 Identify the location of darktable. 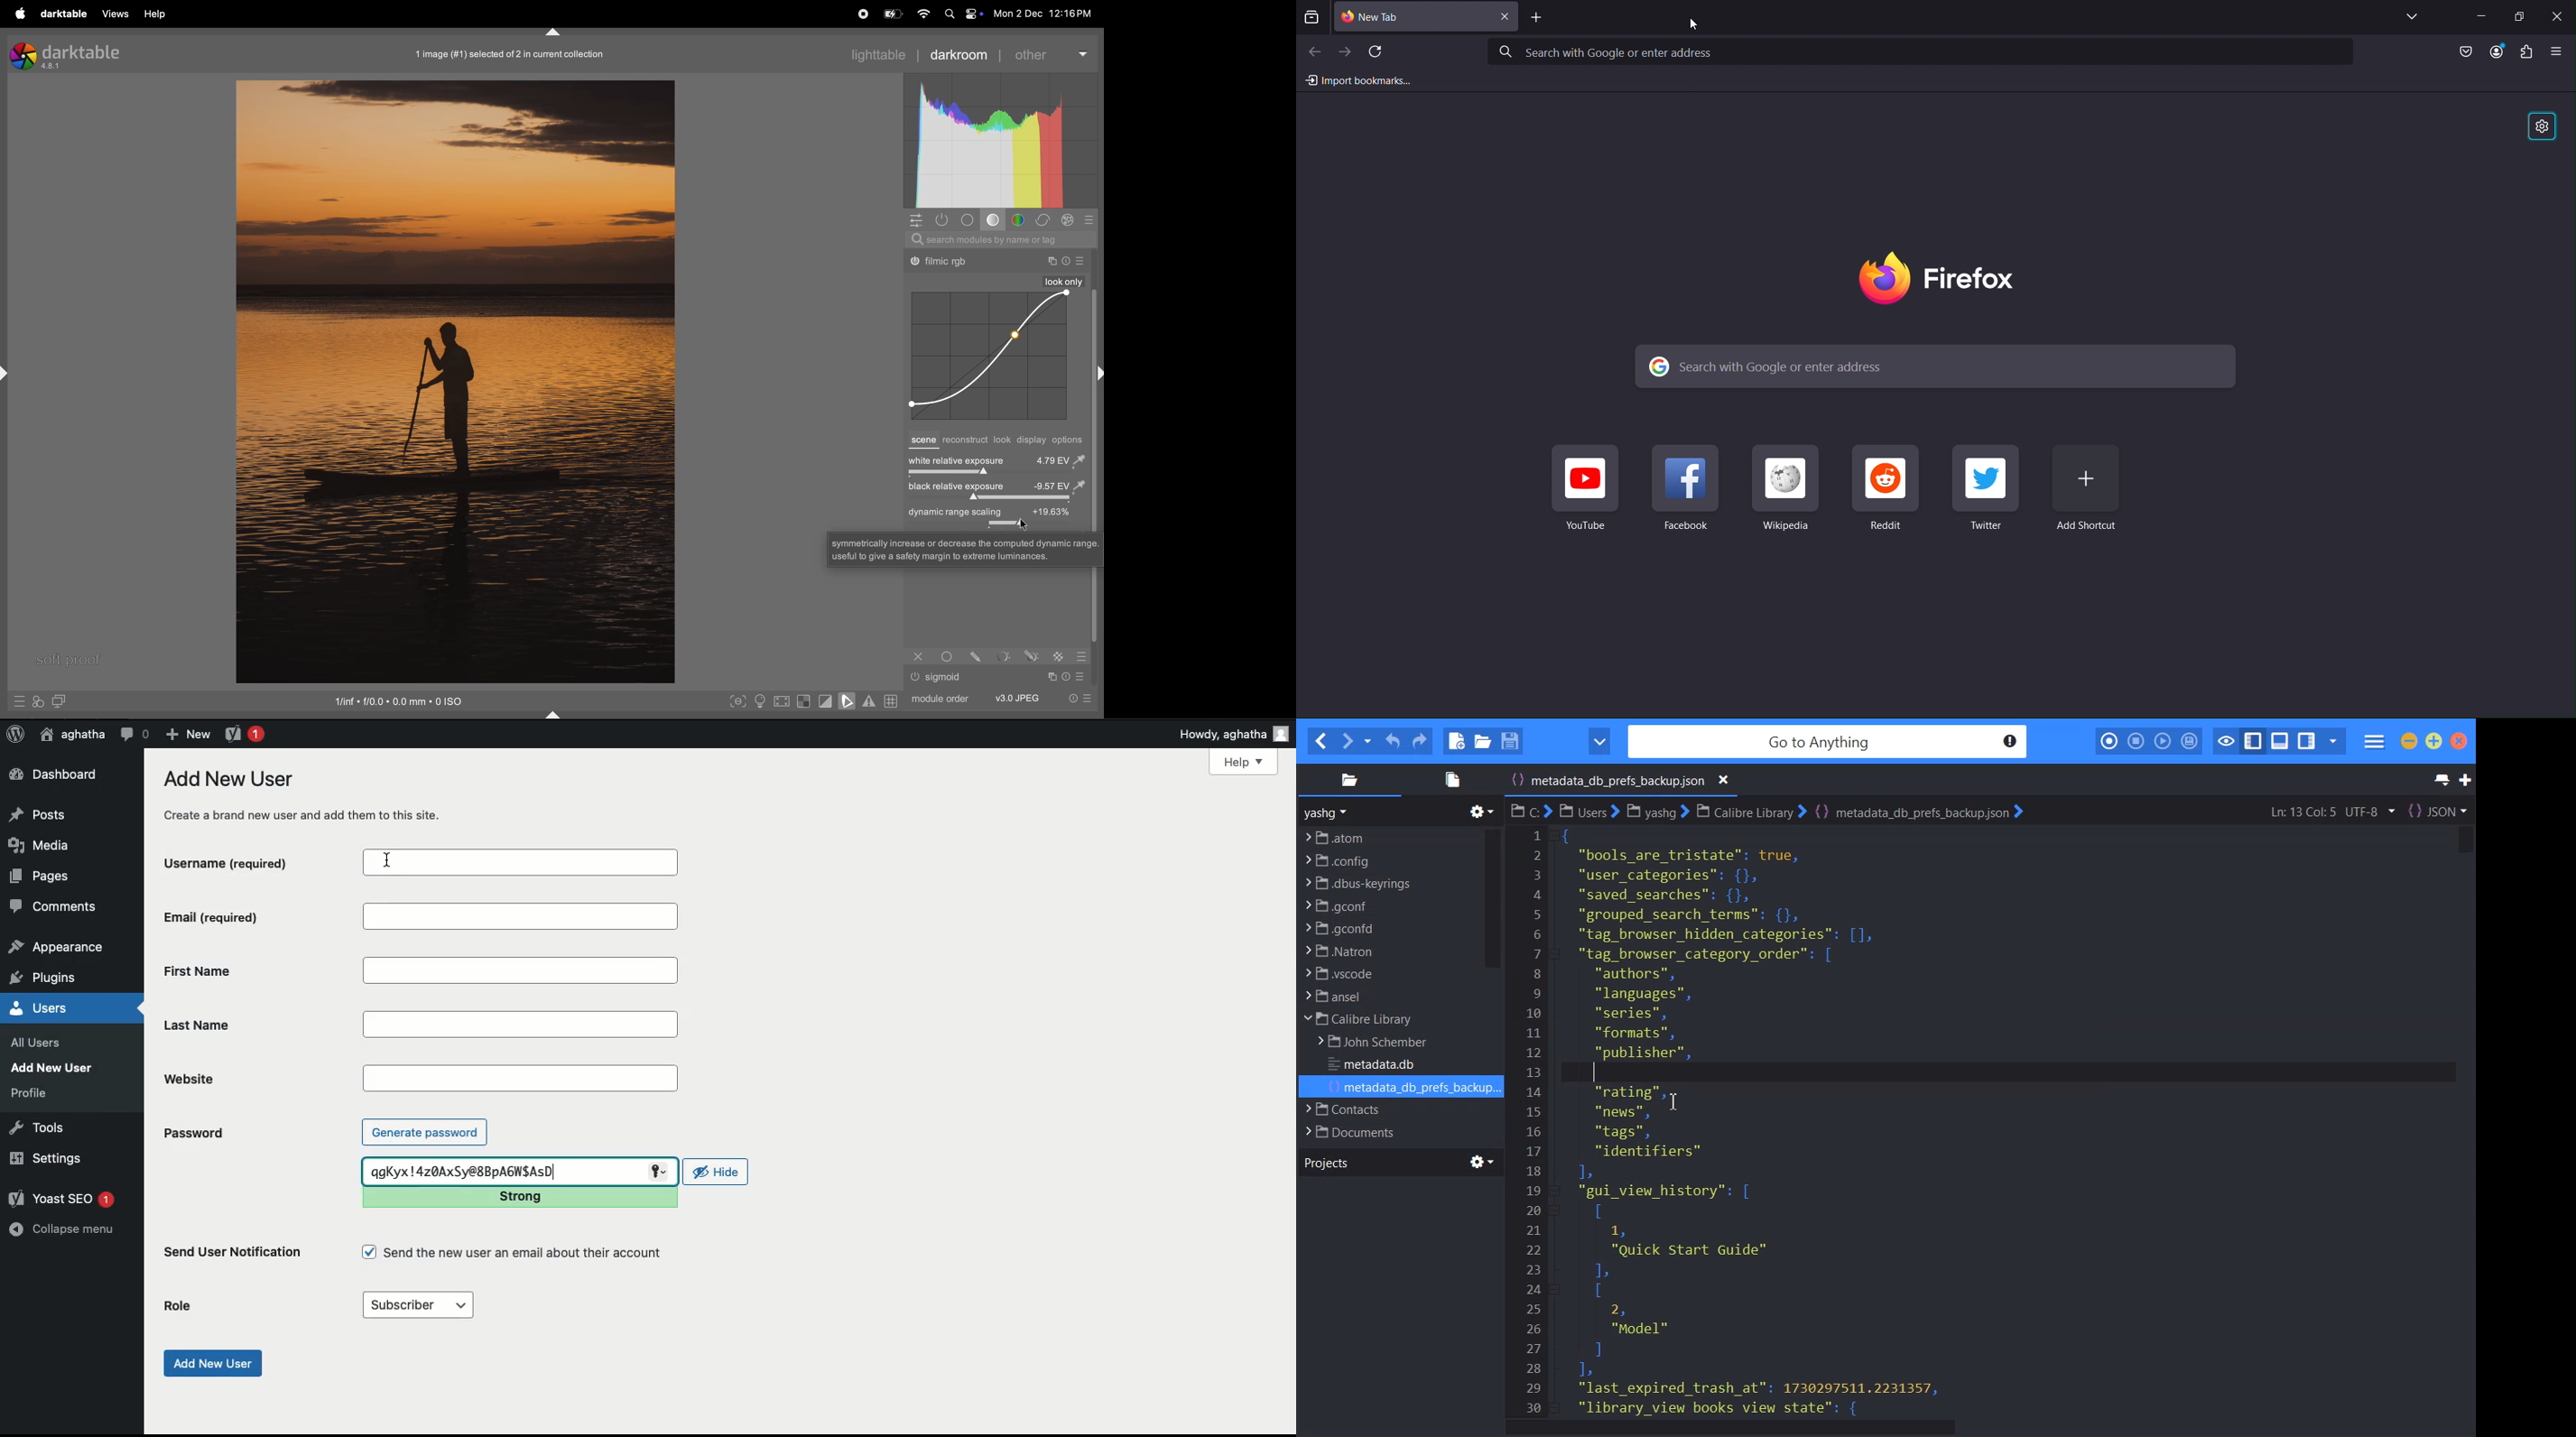
(63, 14).